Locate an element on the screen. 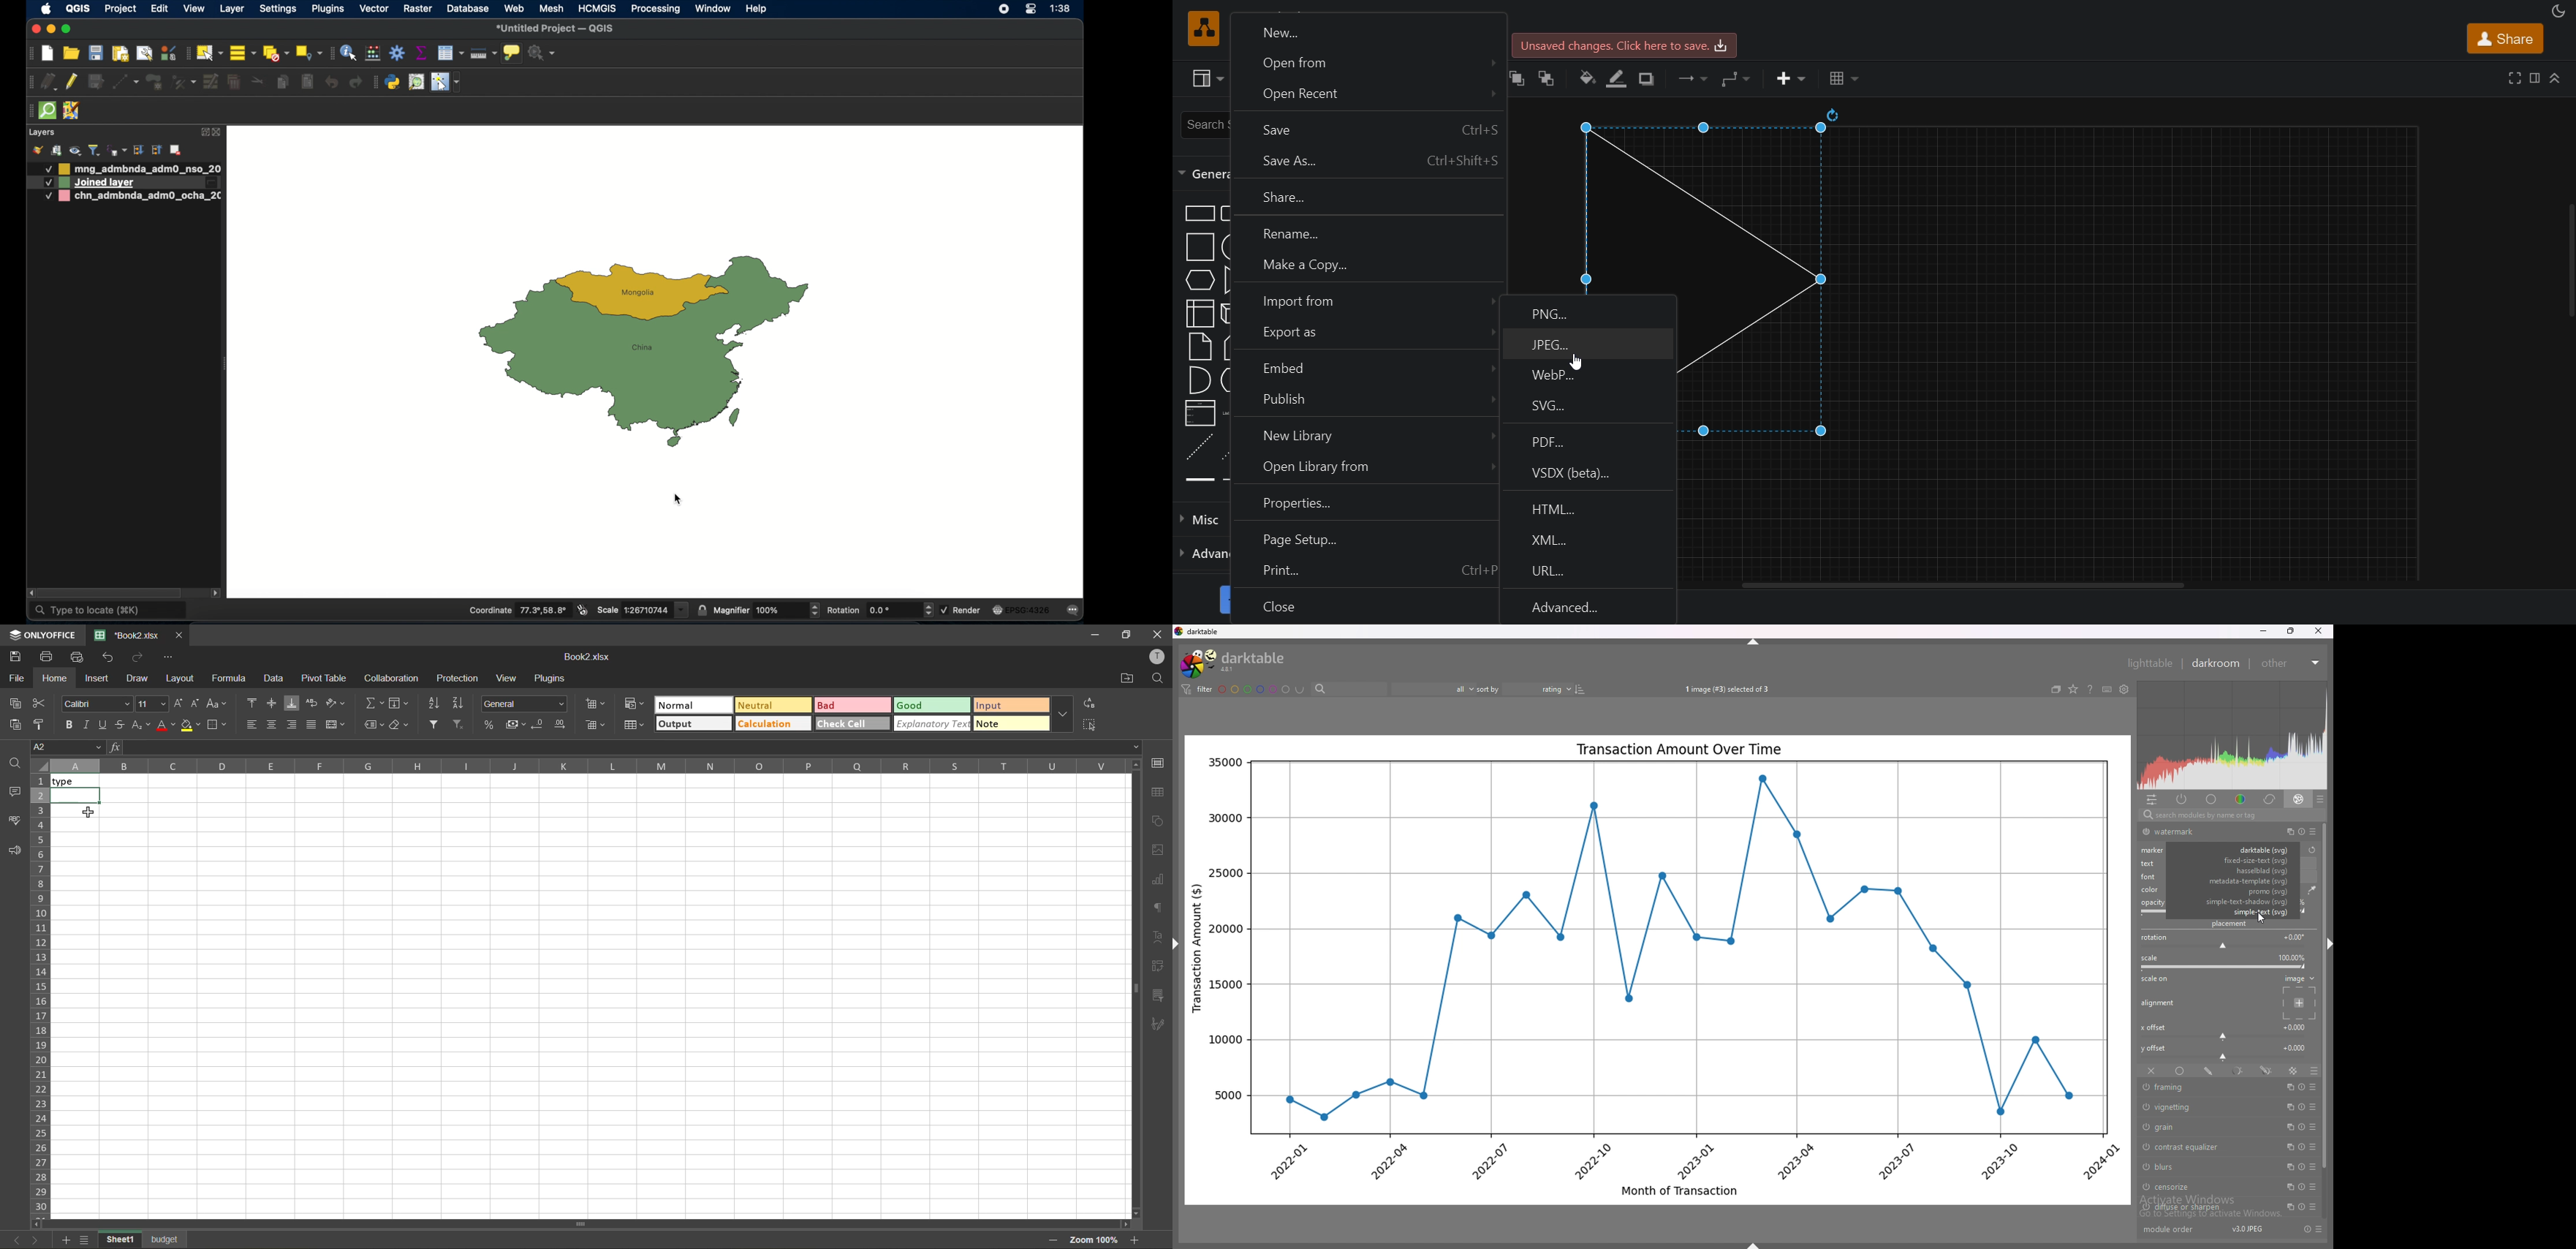 The height and width of the screenshot is (1260, 2576). page setup is located at coordinates (1361, 538).